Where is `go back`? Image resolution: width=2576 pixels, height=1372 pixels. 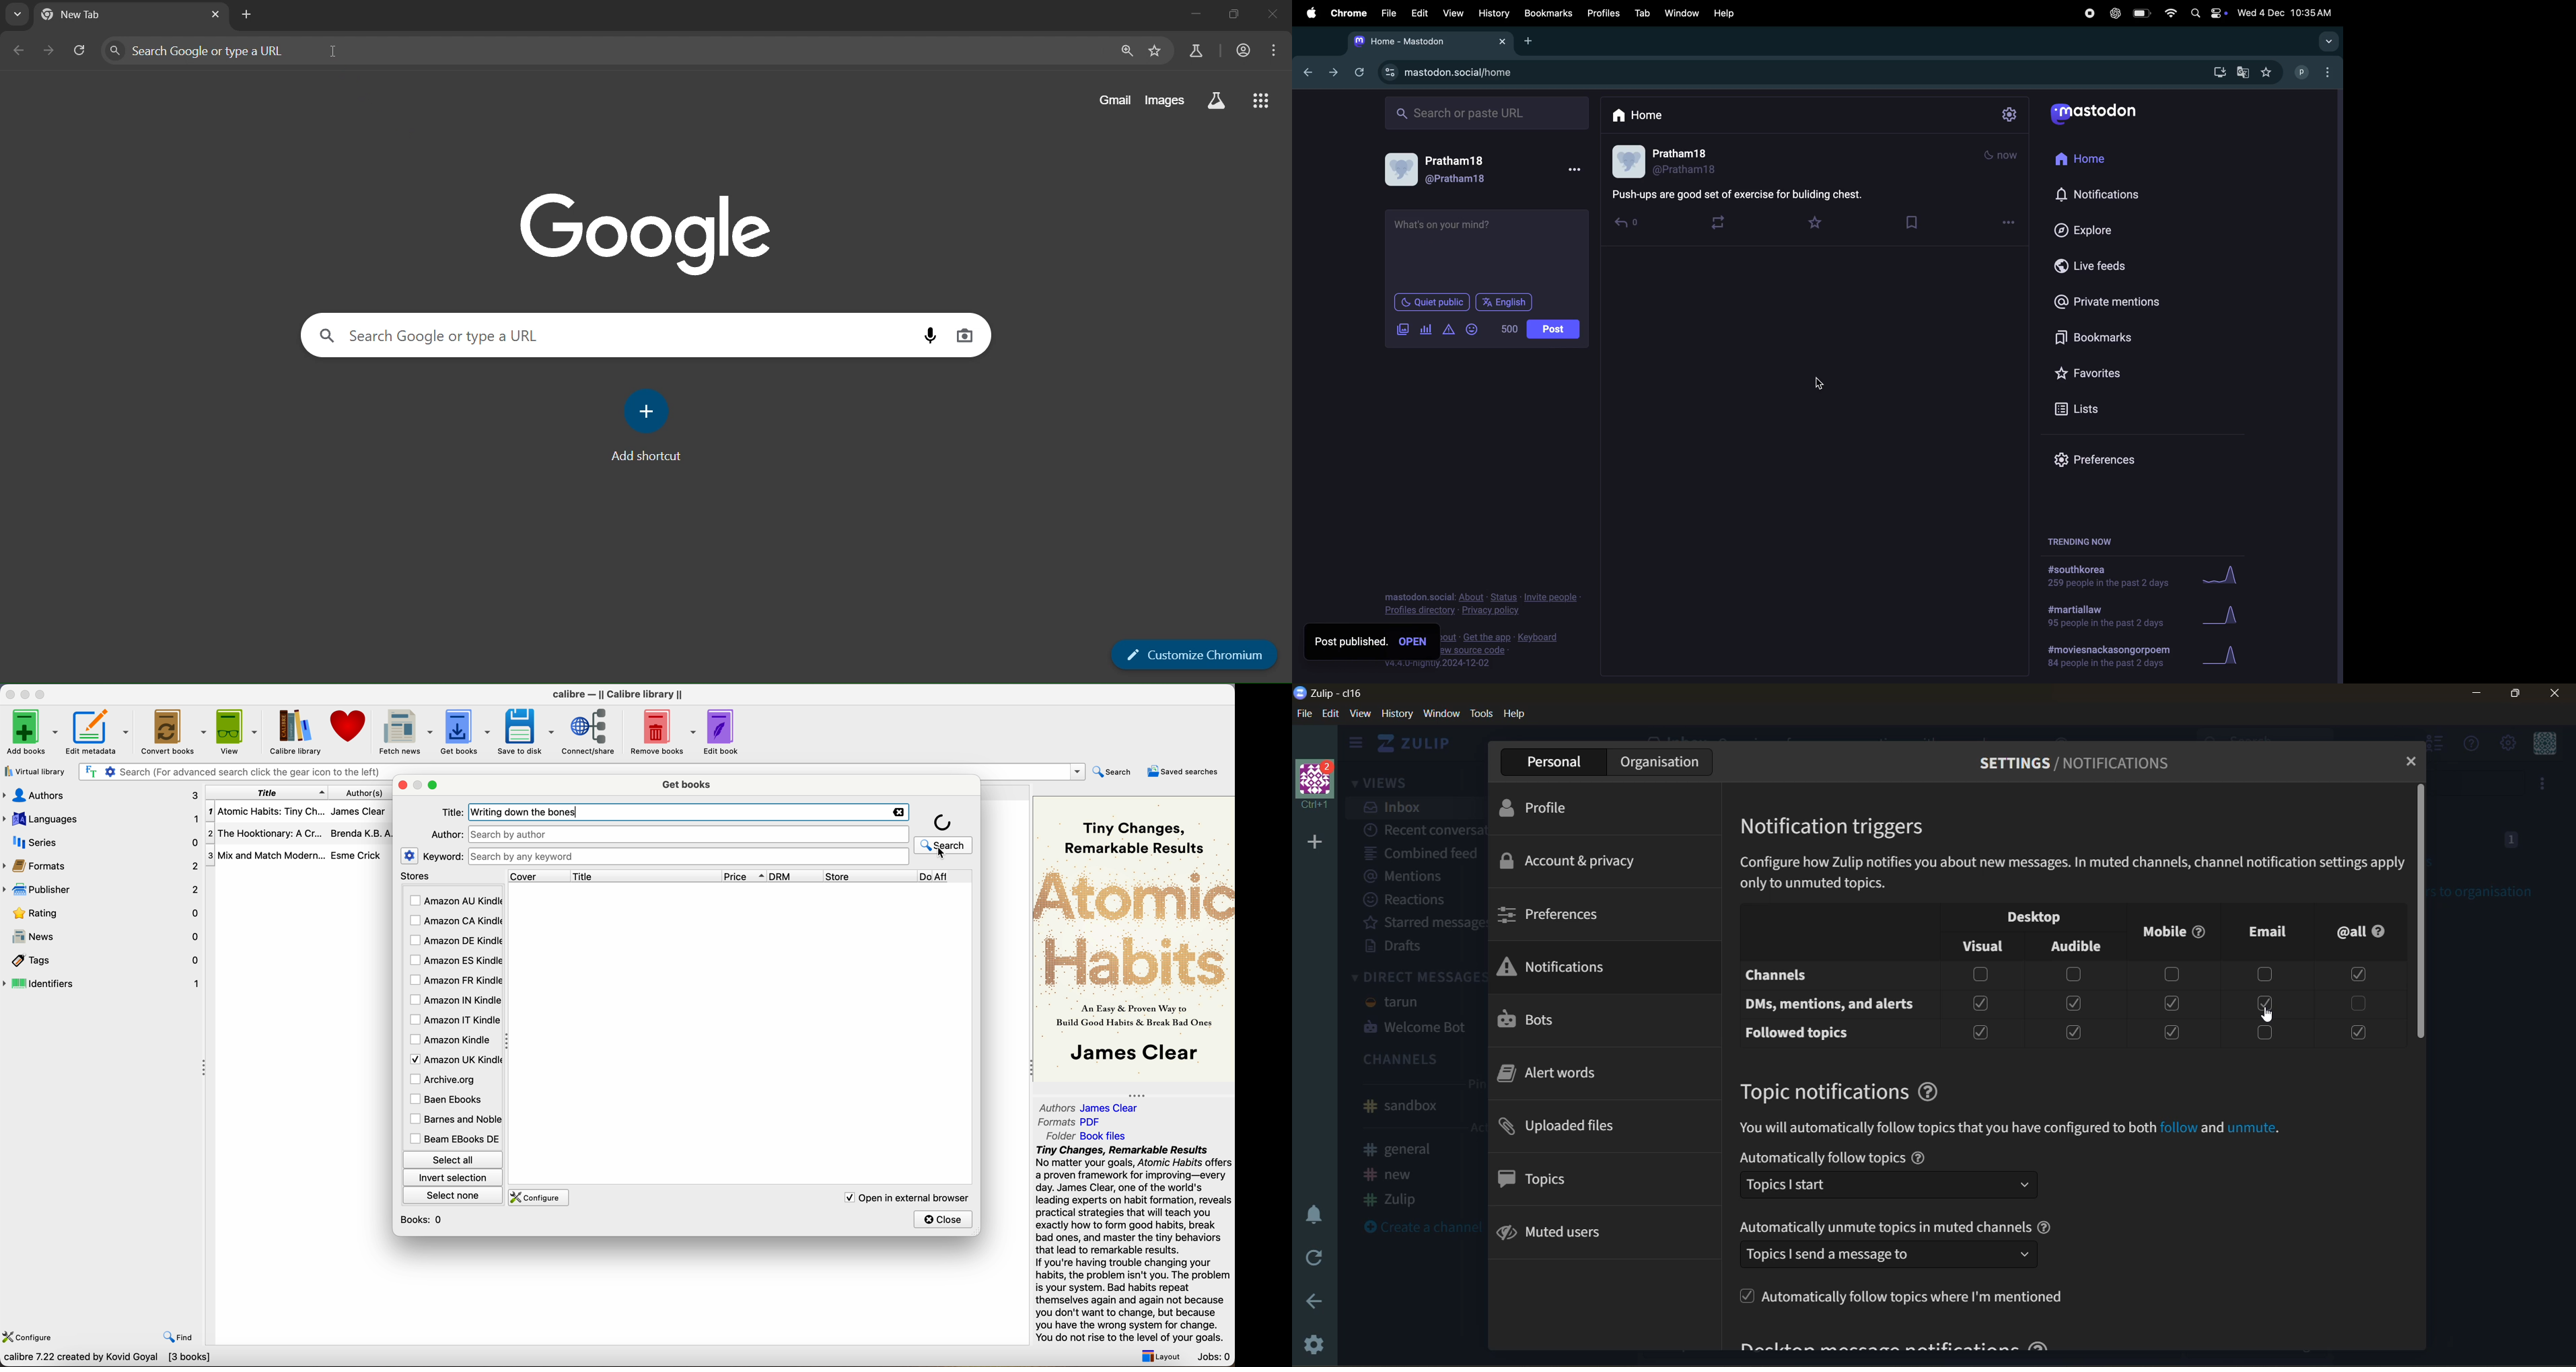
go back is located at coordinates (1305, 71).